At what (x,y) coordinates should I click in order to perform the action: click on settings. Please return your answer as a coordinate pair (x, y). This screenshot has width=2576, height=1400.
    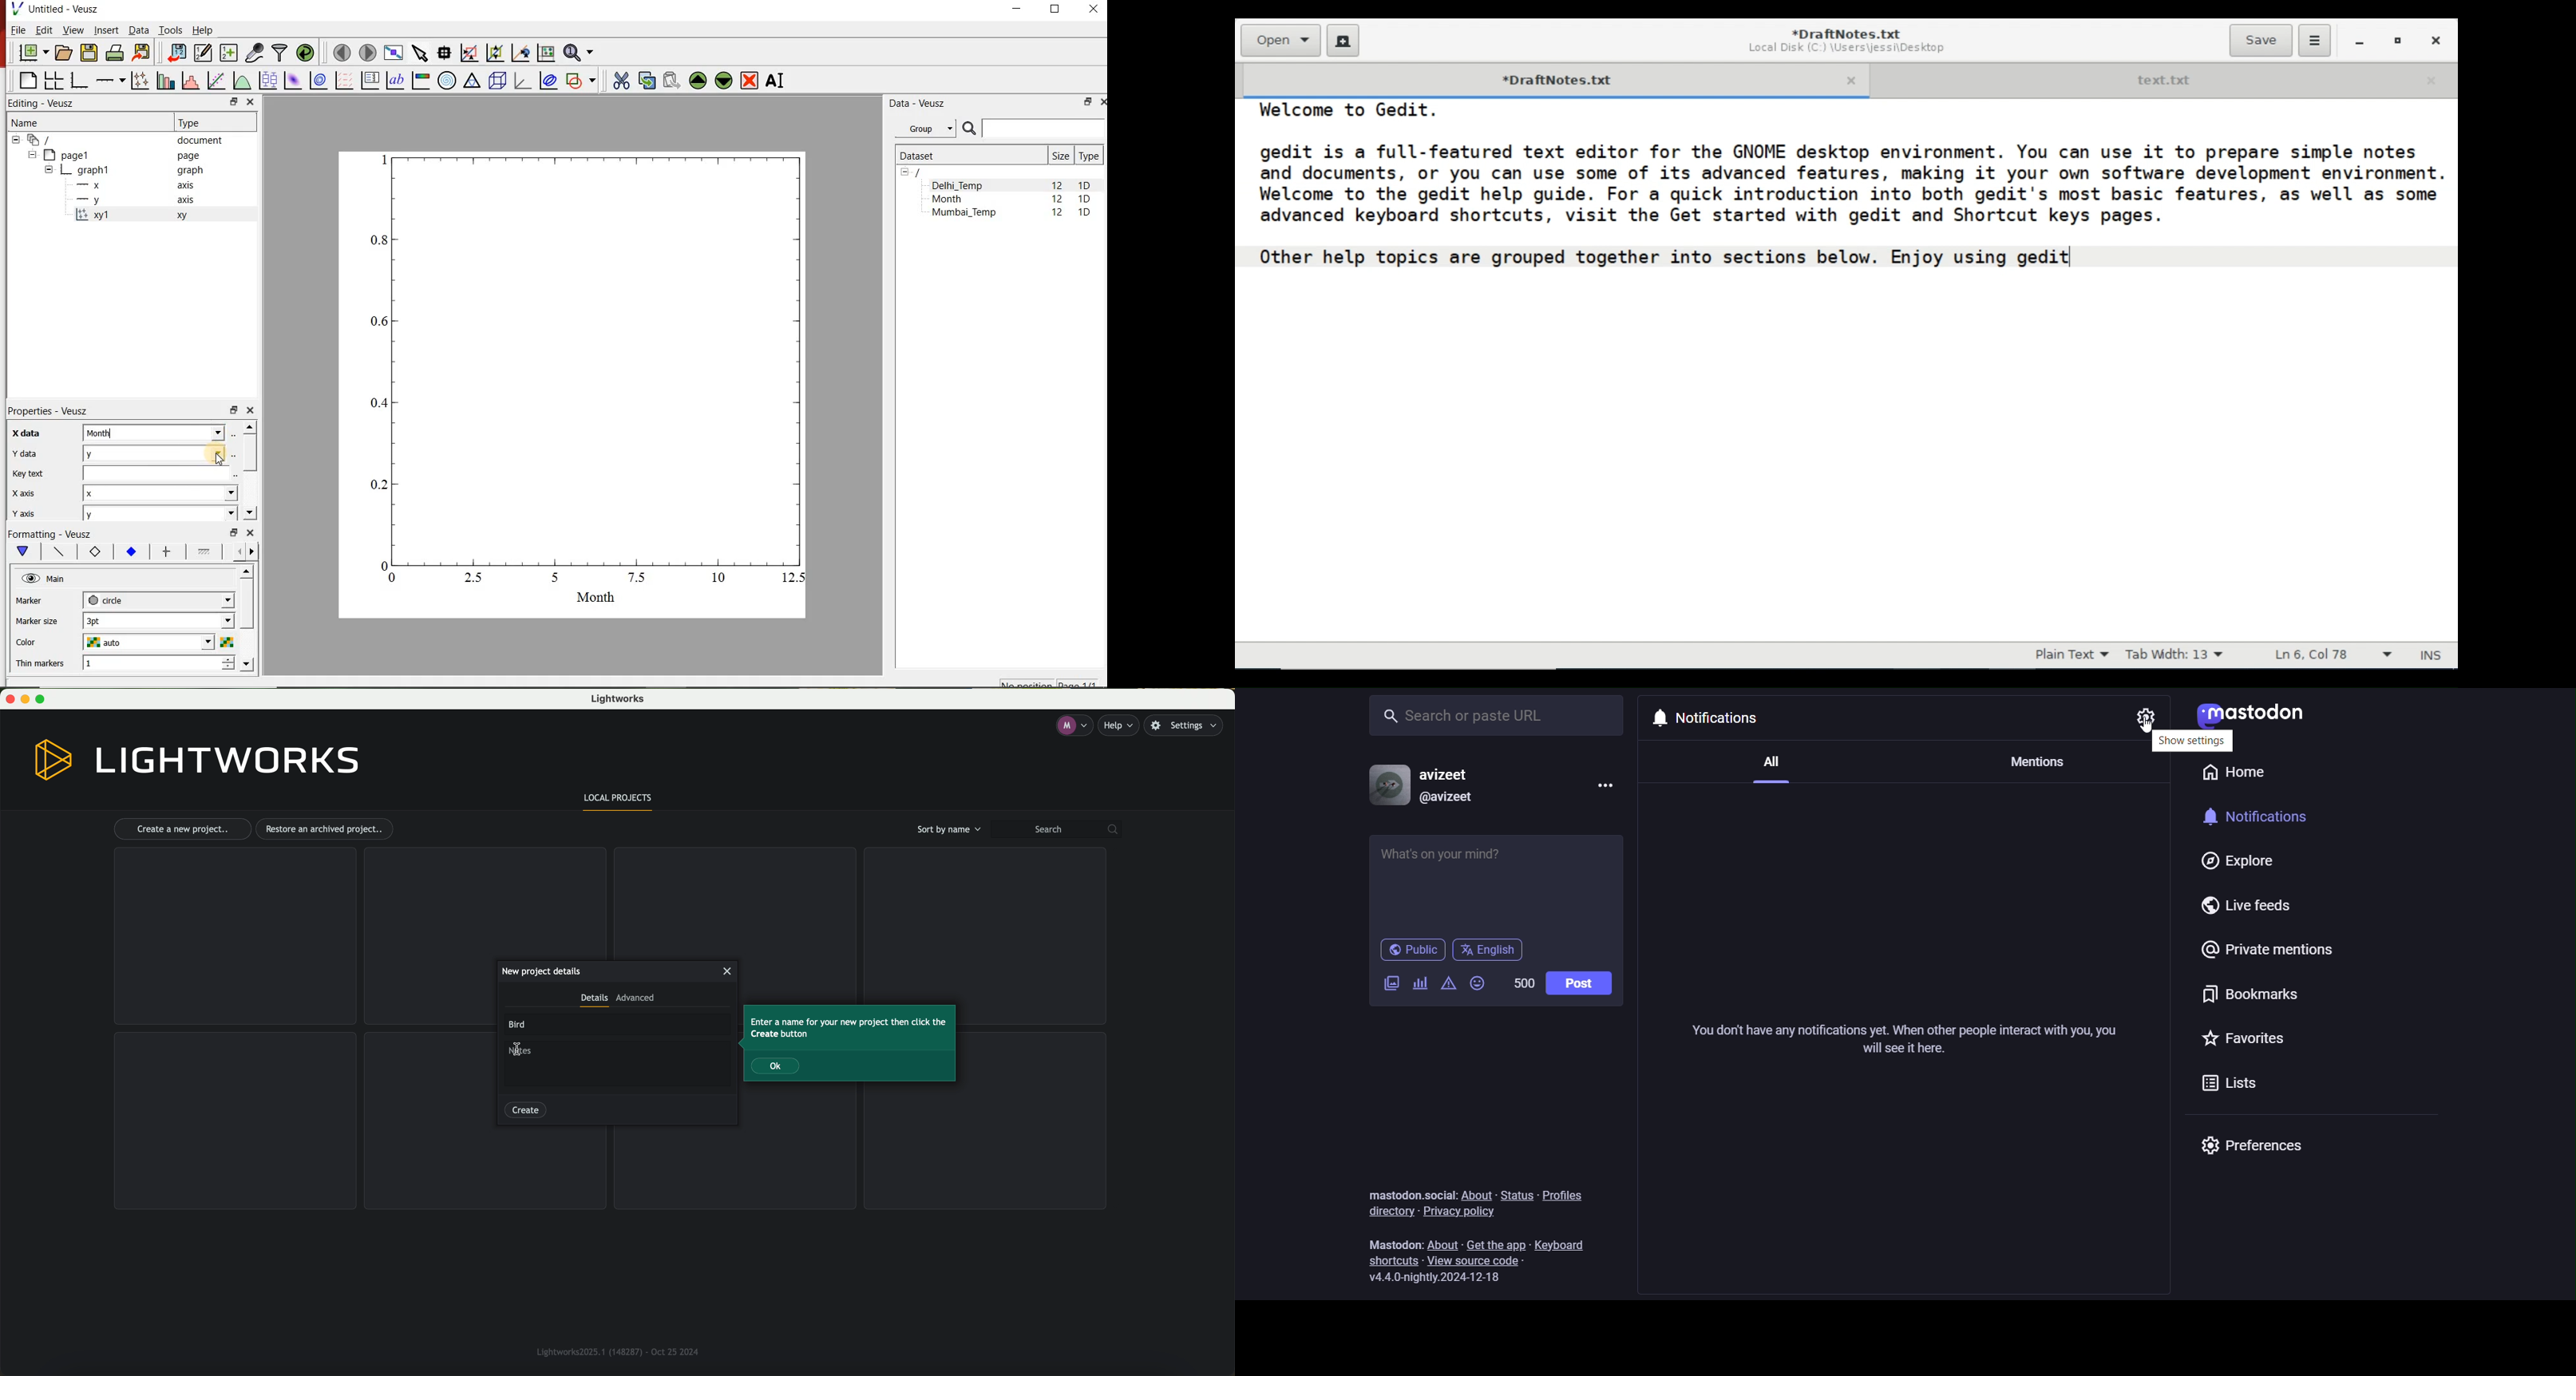
    Looking at the image, I should click on (1188, 726).